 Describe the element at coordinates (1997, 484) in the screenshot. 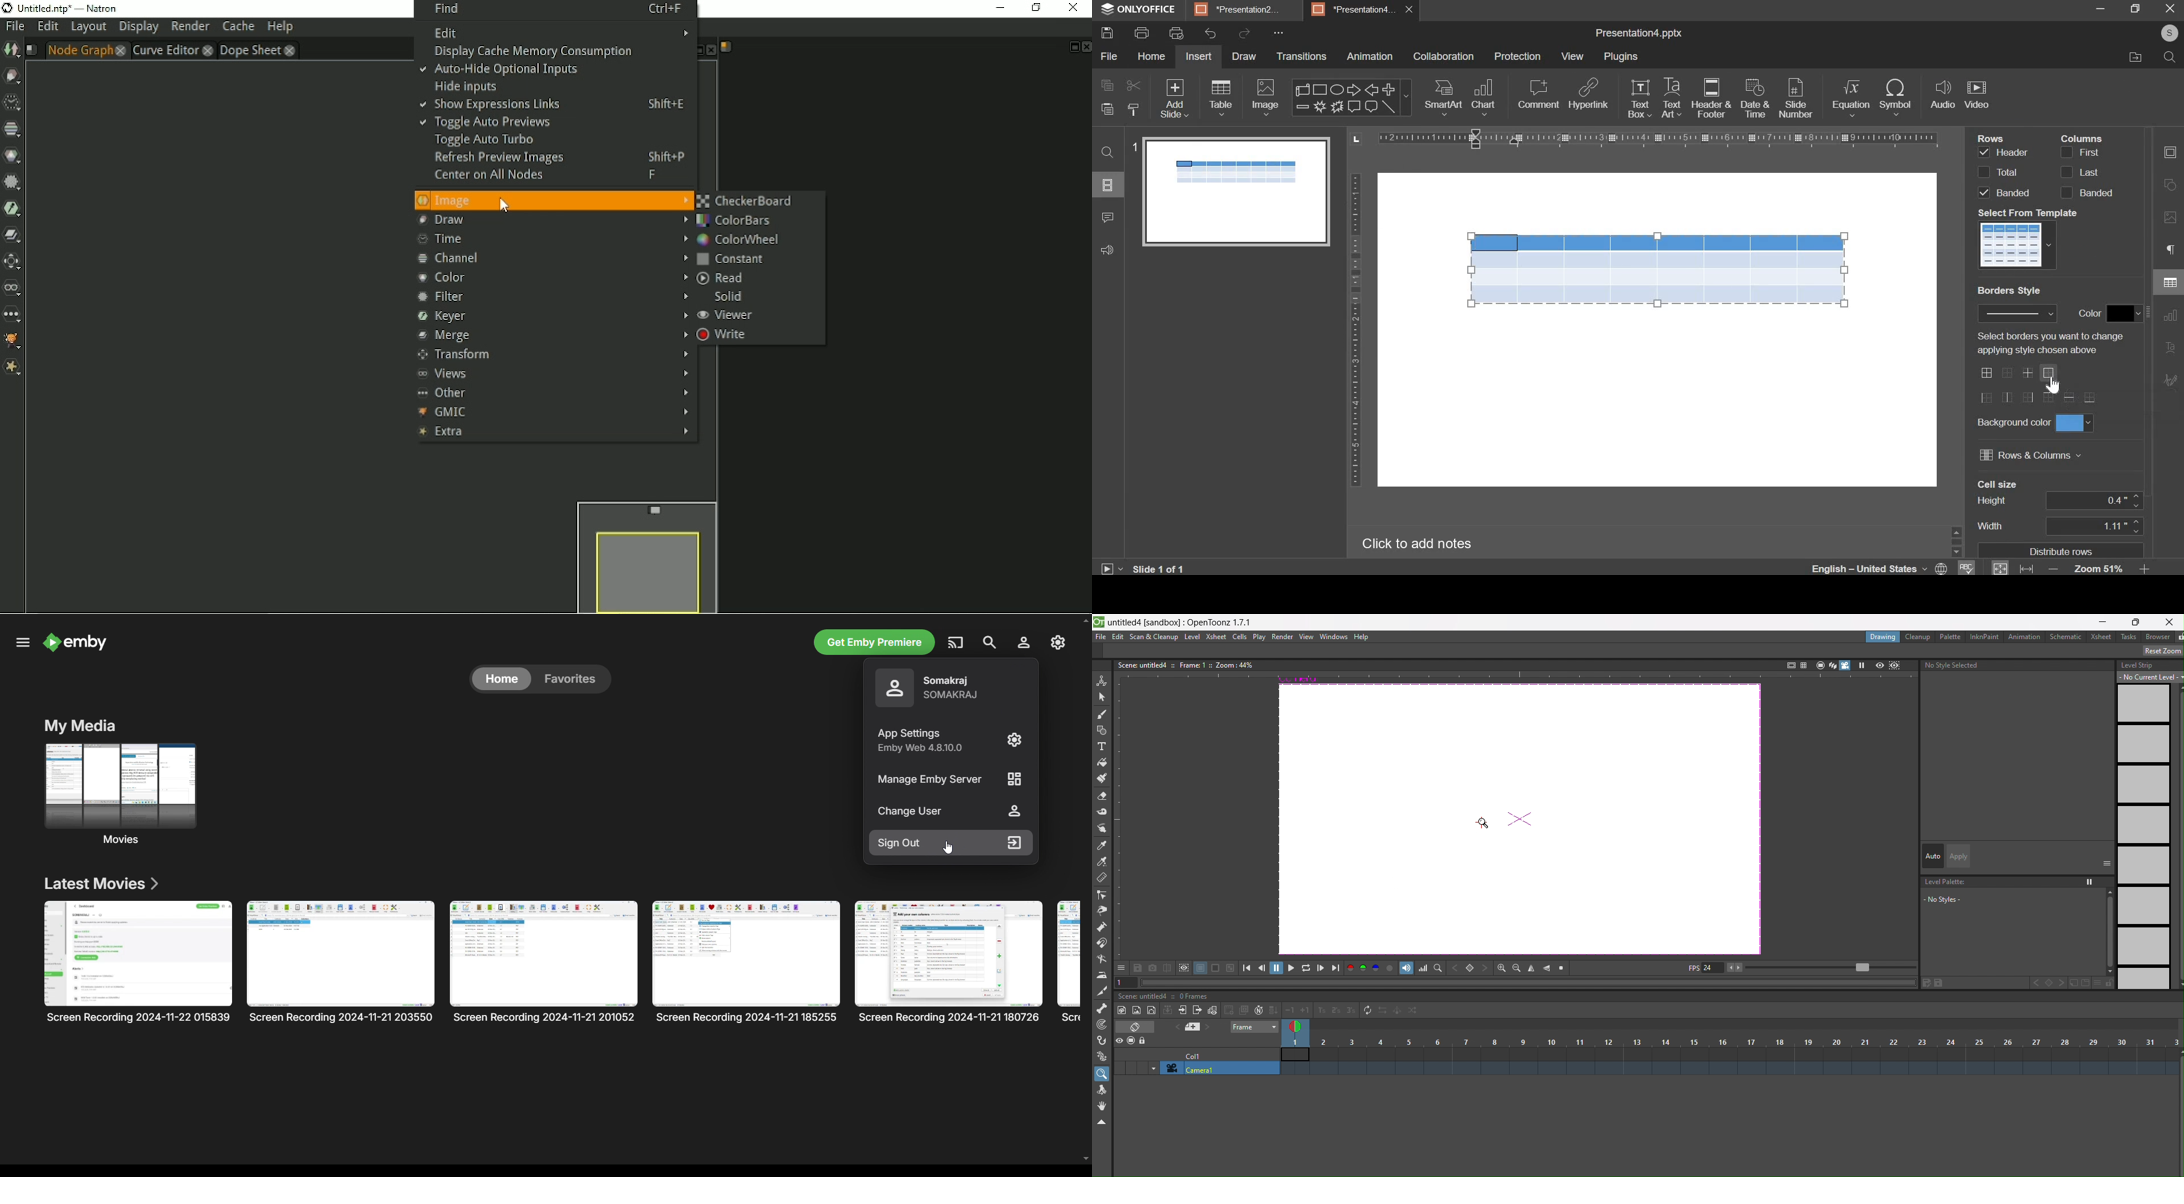

I see `cell size` at that location.